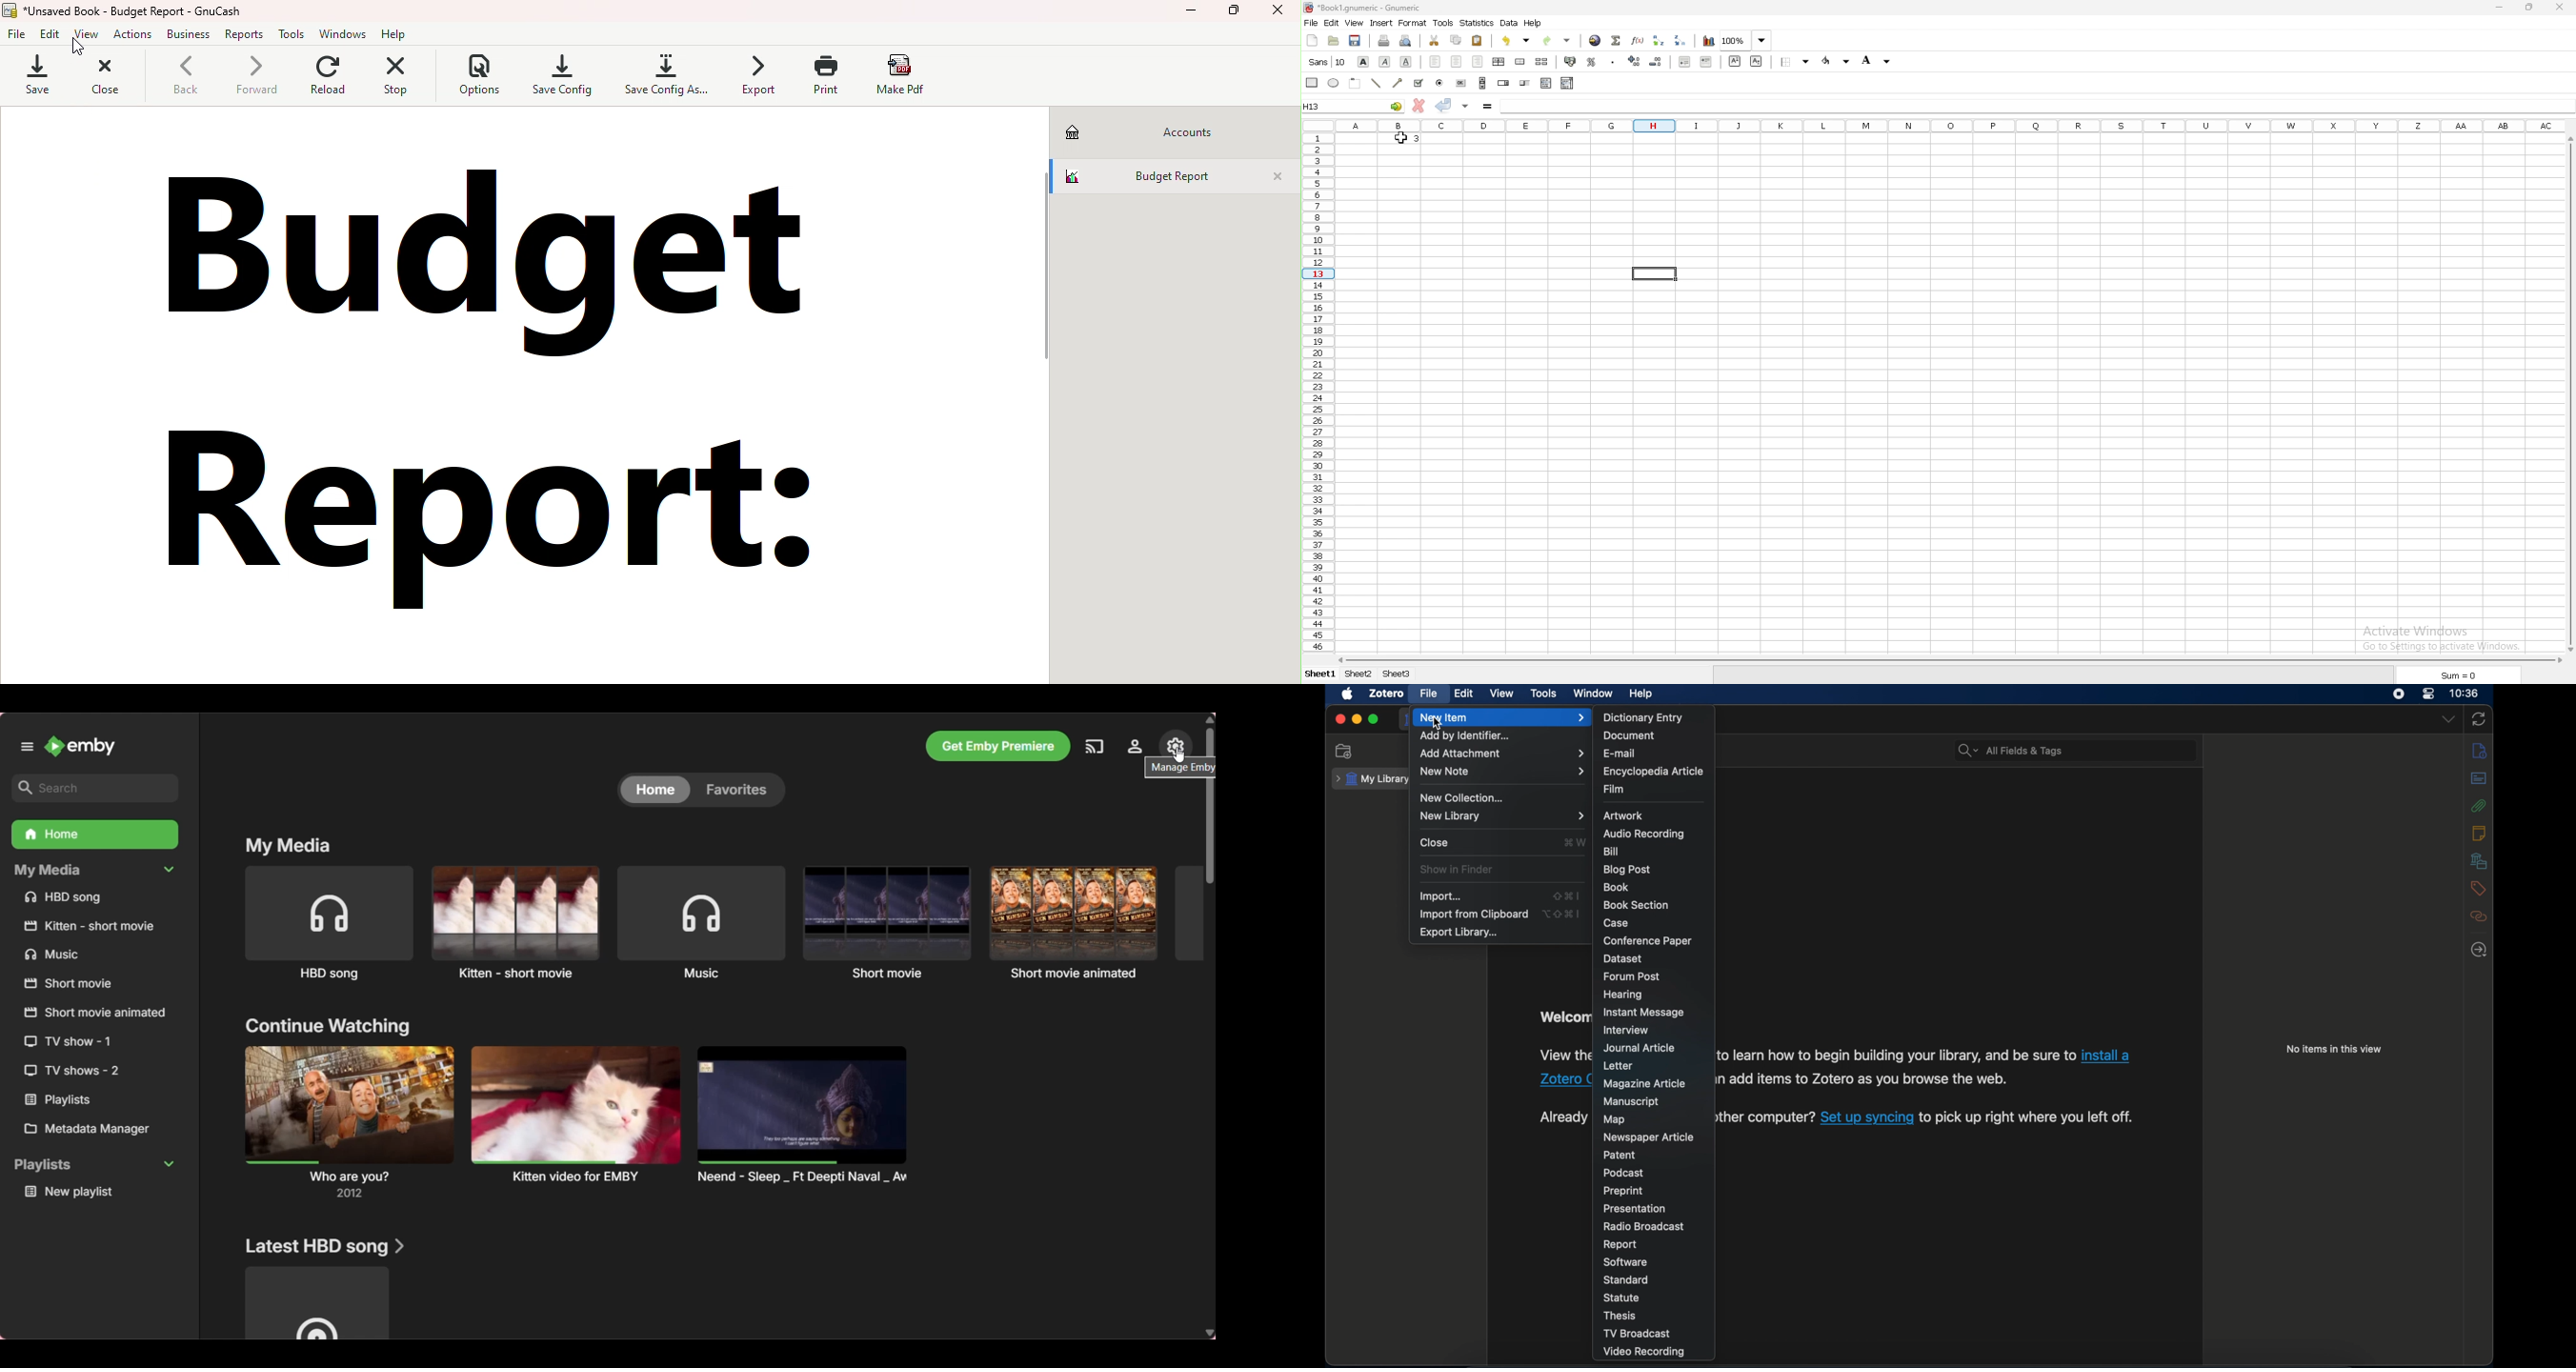 The image size is (2576, 1372). What do you see at coordinates (96, 897) in the screenshot?
I see `Song` at bounding box center [96, 897].